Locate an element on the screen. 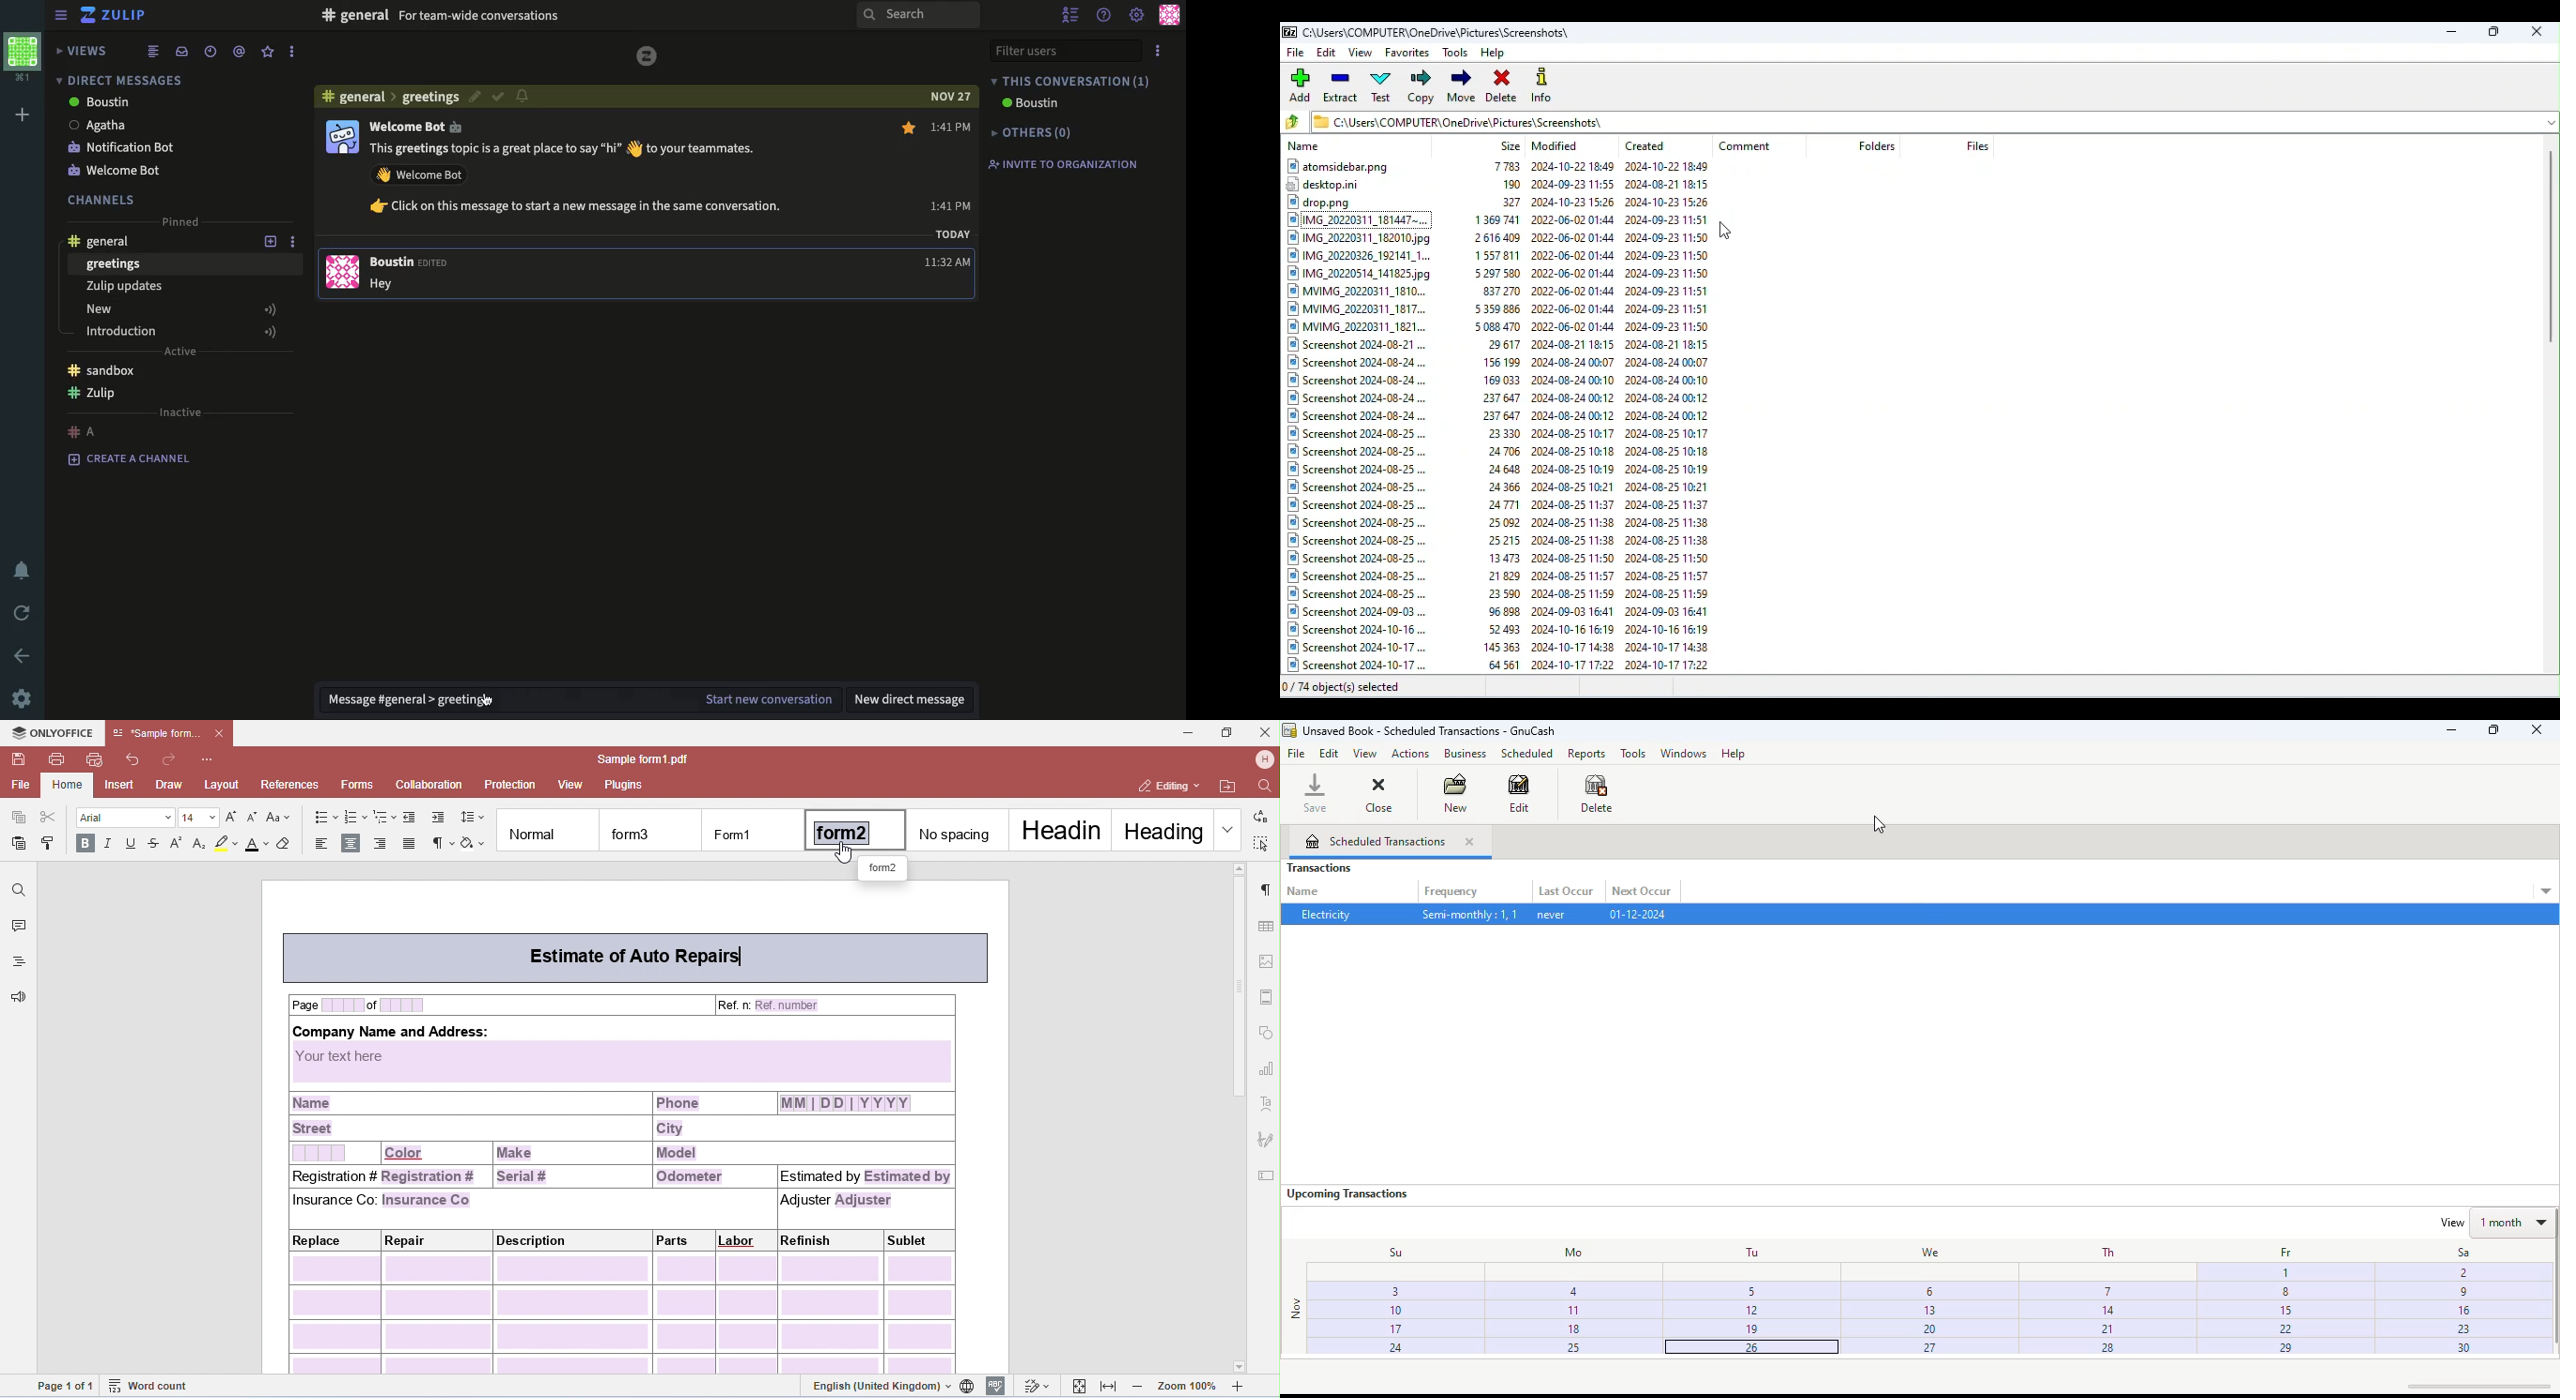 The width and height of the screenshot is (2576, 1400). cursor is located at coordinates (489, 696).